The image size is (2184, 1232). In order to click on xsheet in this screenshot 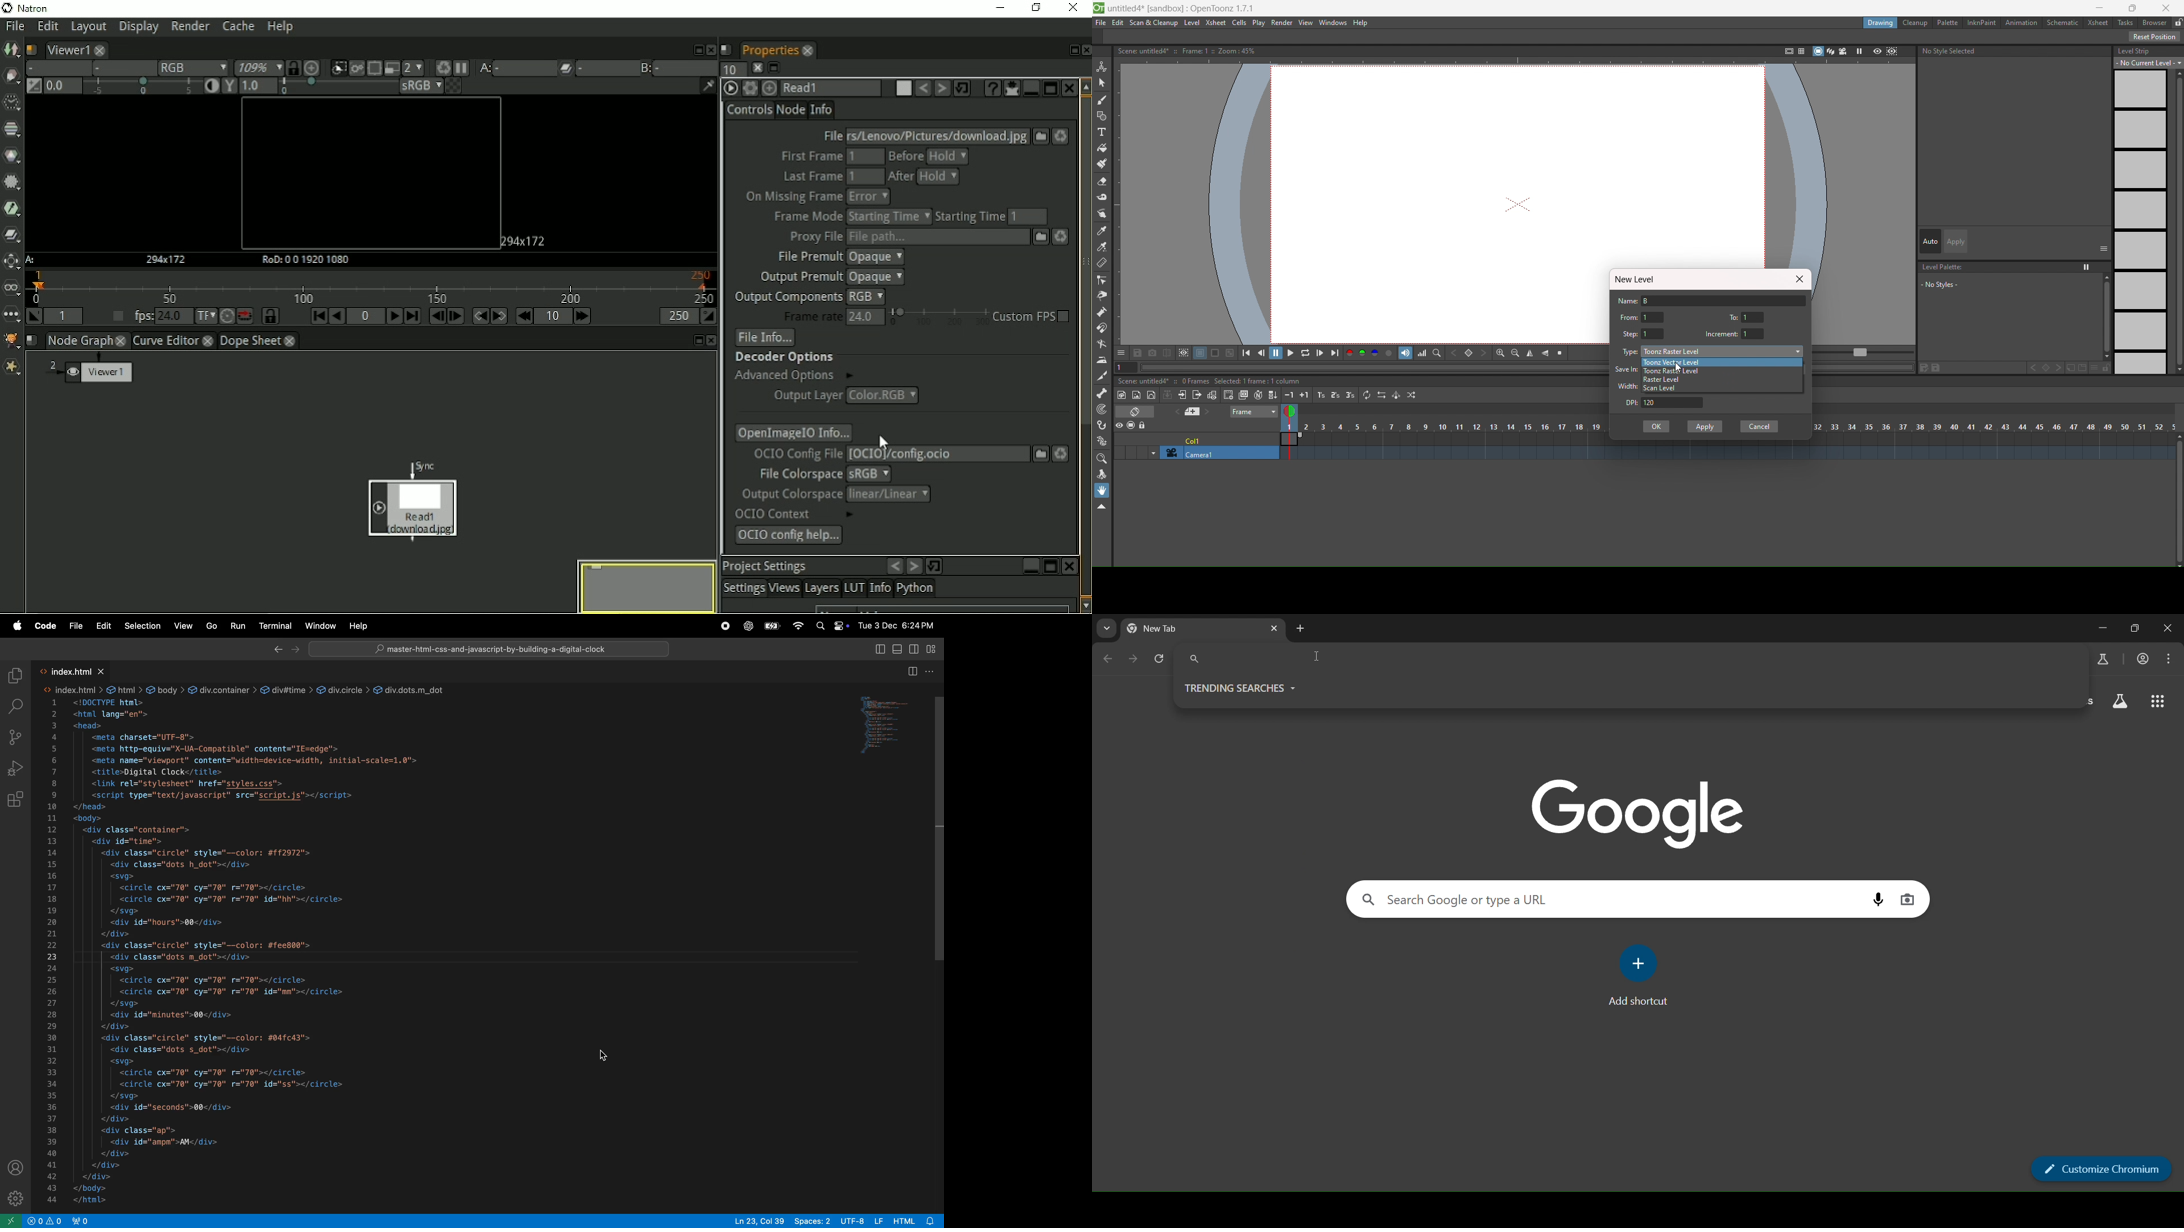, I will do `click(1217, 23)`.